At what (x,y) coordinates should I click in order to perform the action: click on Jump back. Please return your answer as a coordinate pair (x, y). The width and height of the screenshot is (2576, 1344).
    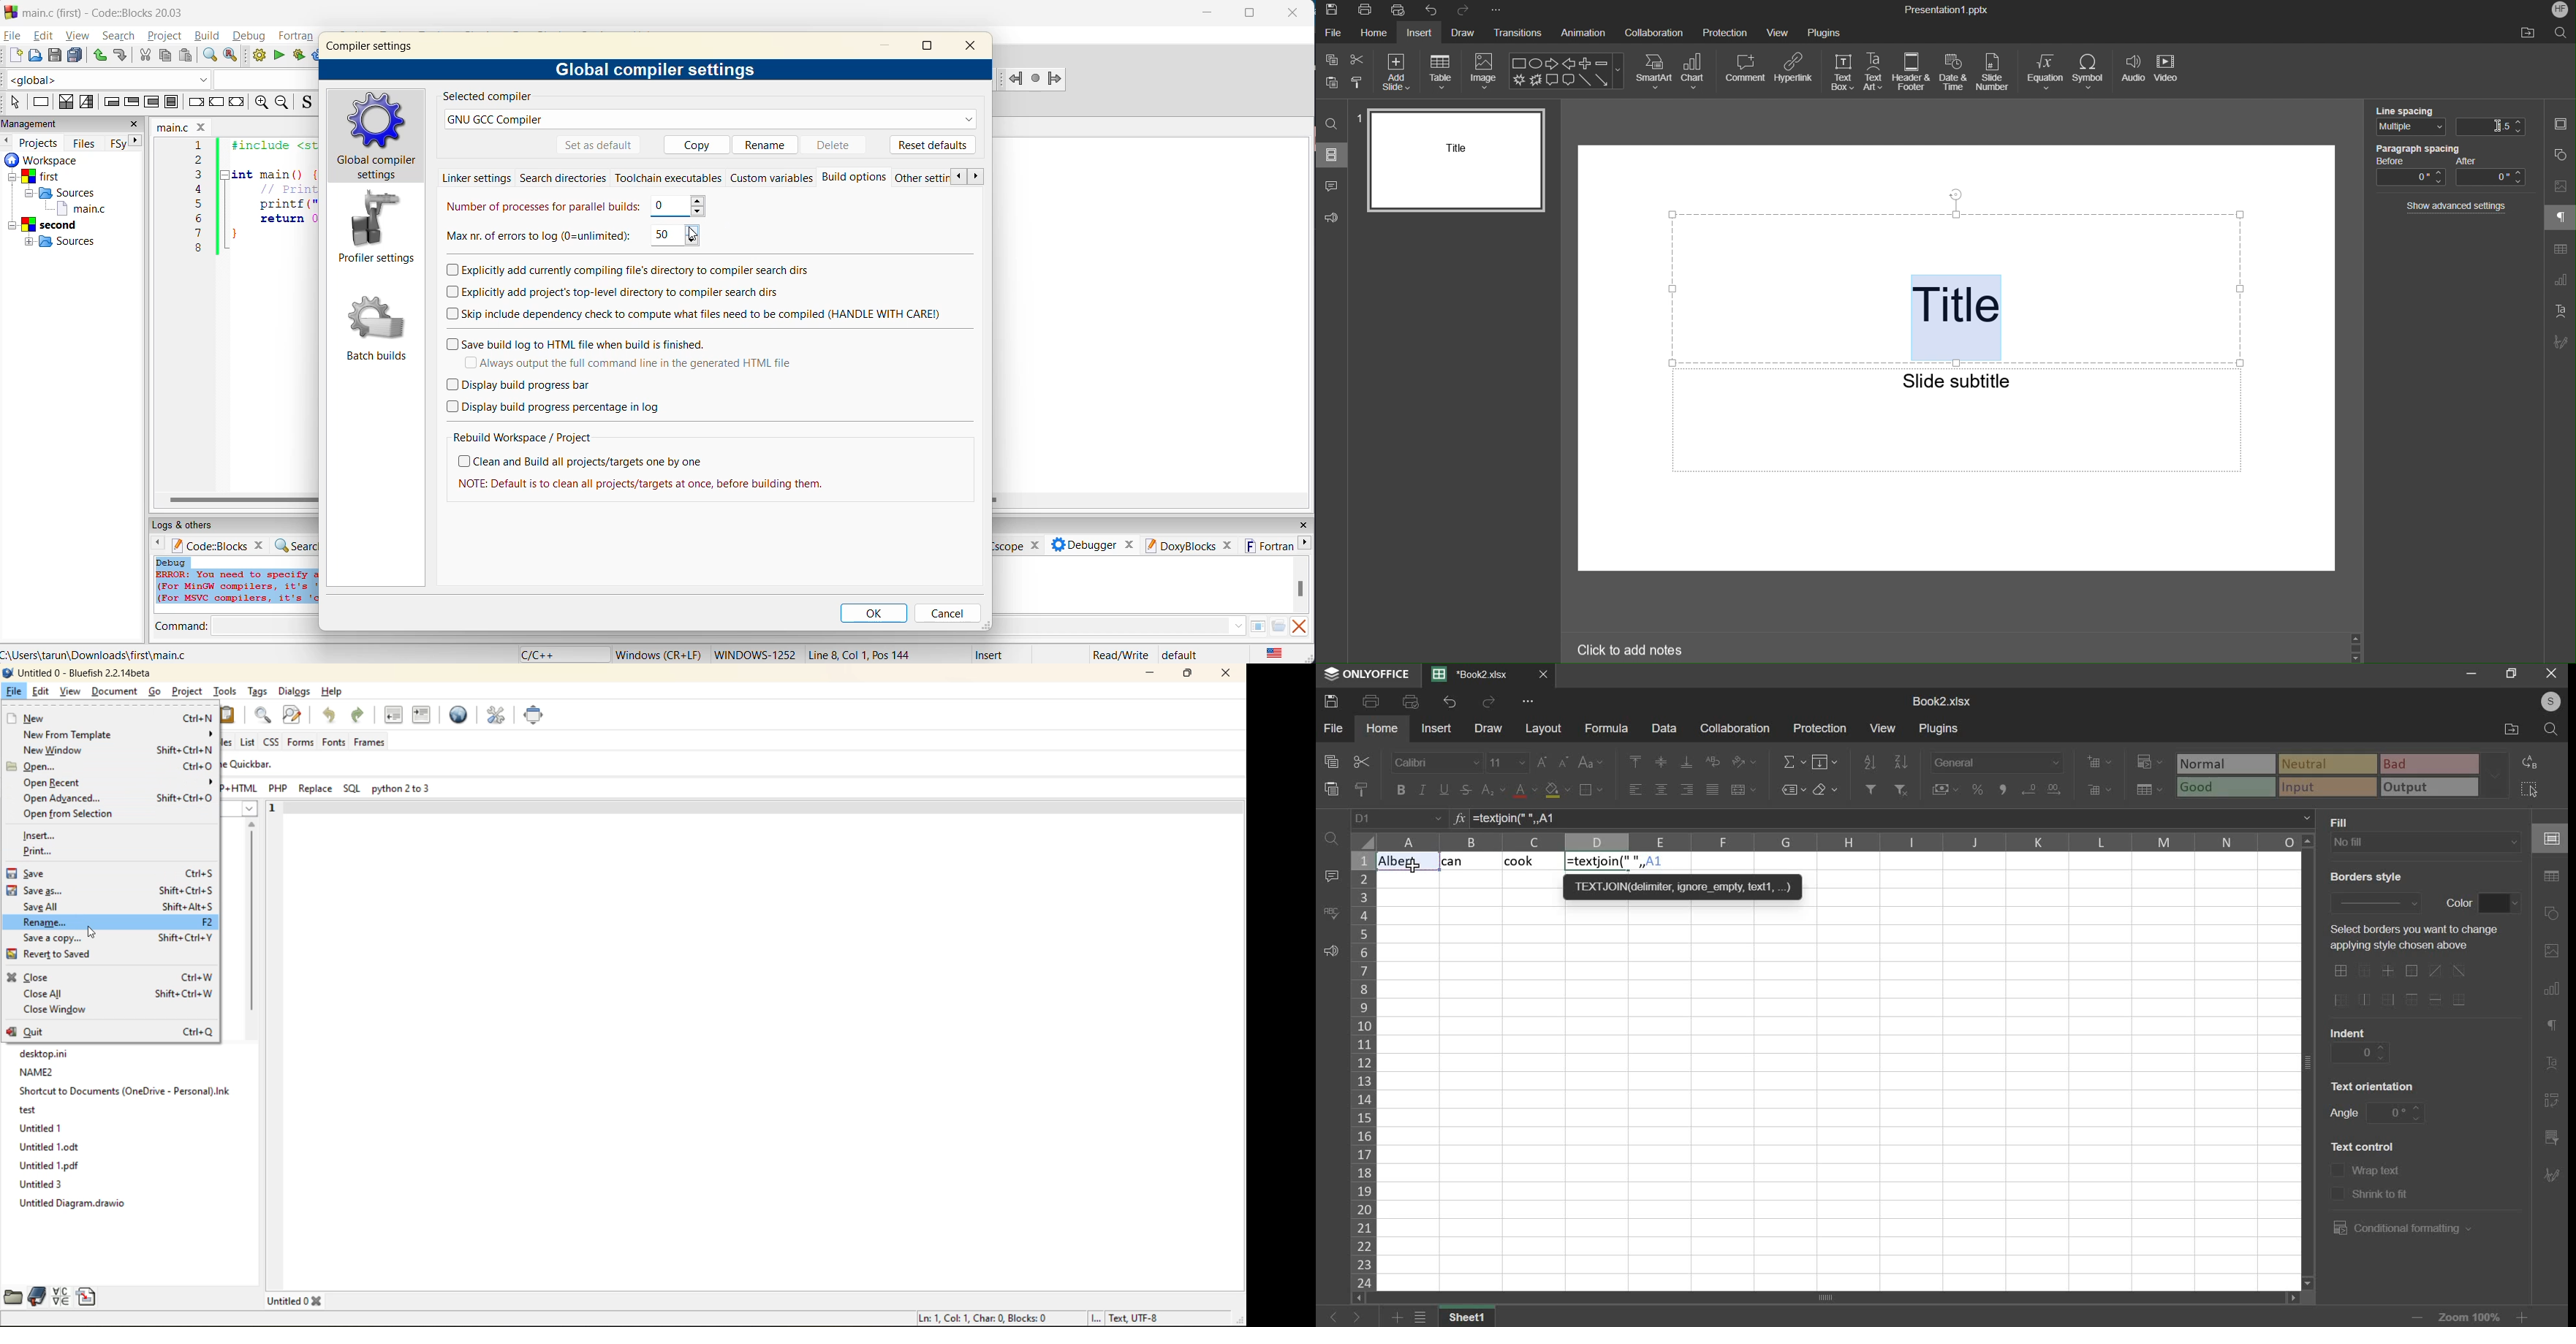
    Looking at the image, I should click on (1014, 79).